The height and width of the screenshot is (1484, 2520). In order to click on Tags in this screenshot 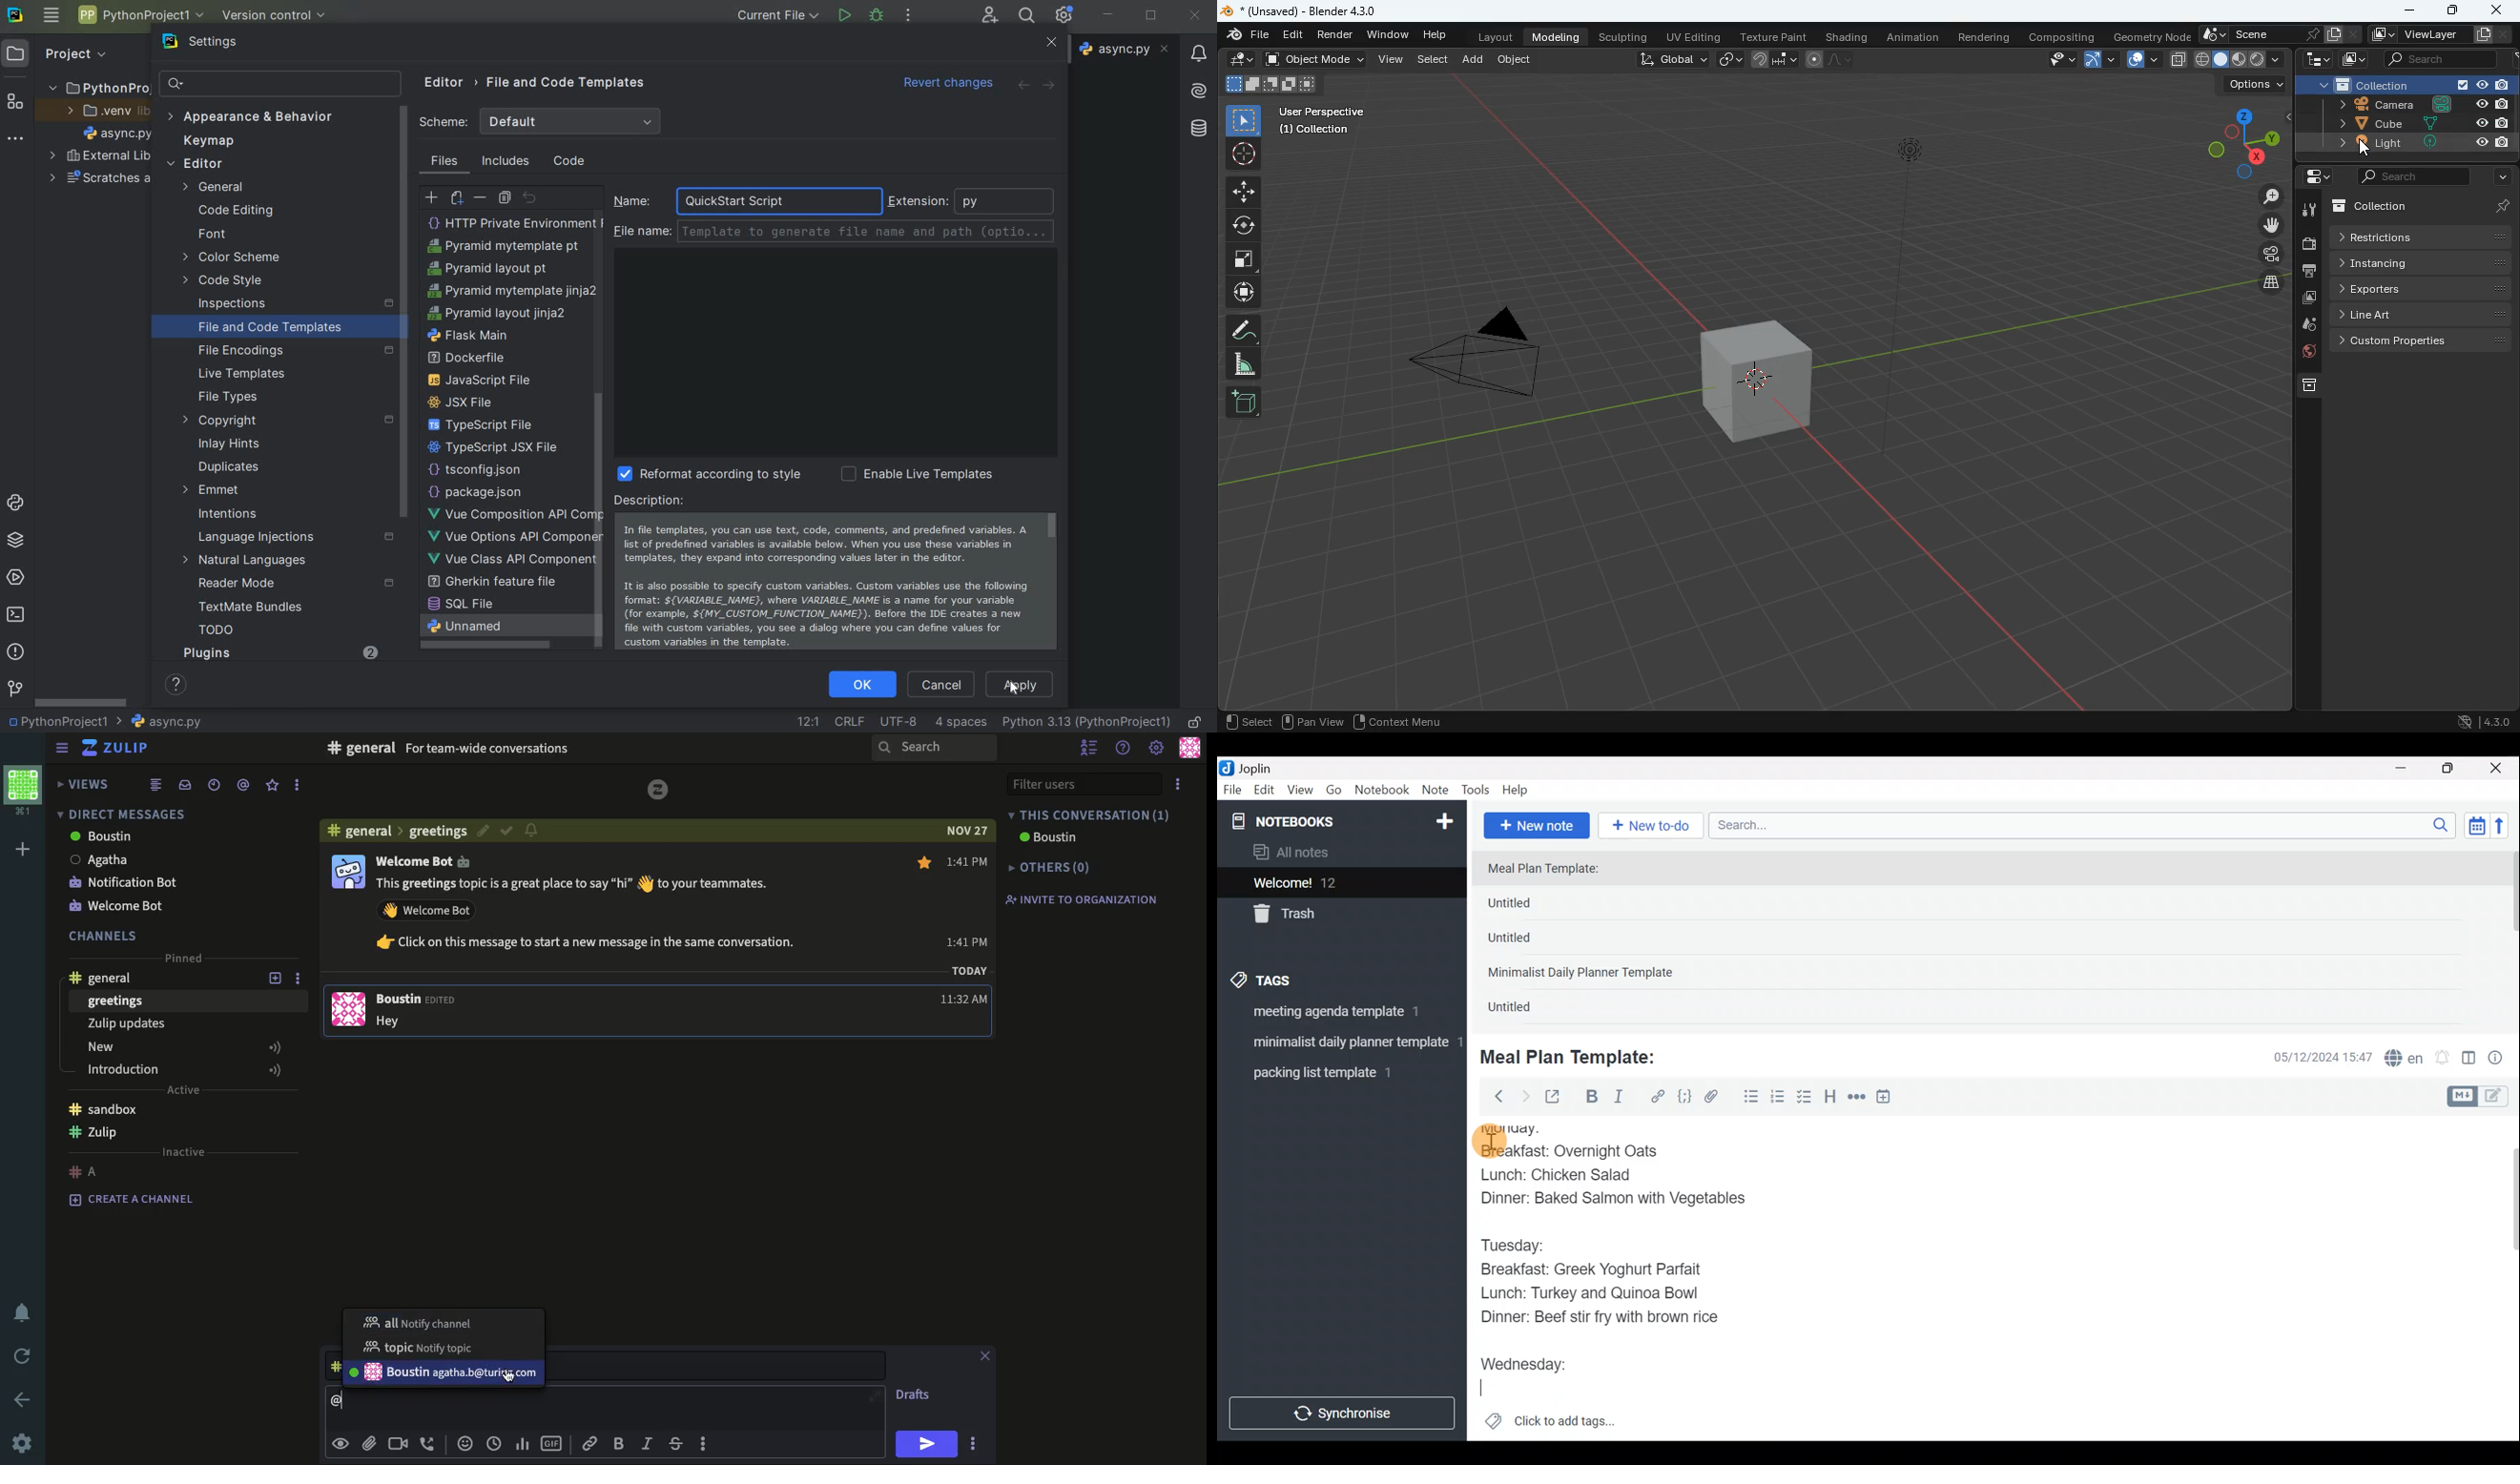, I will do `click(1293, 978)`.